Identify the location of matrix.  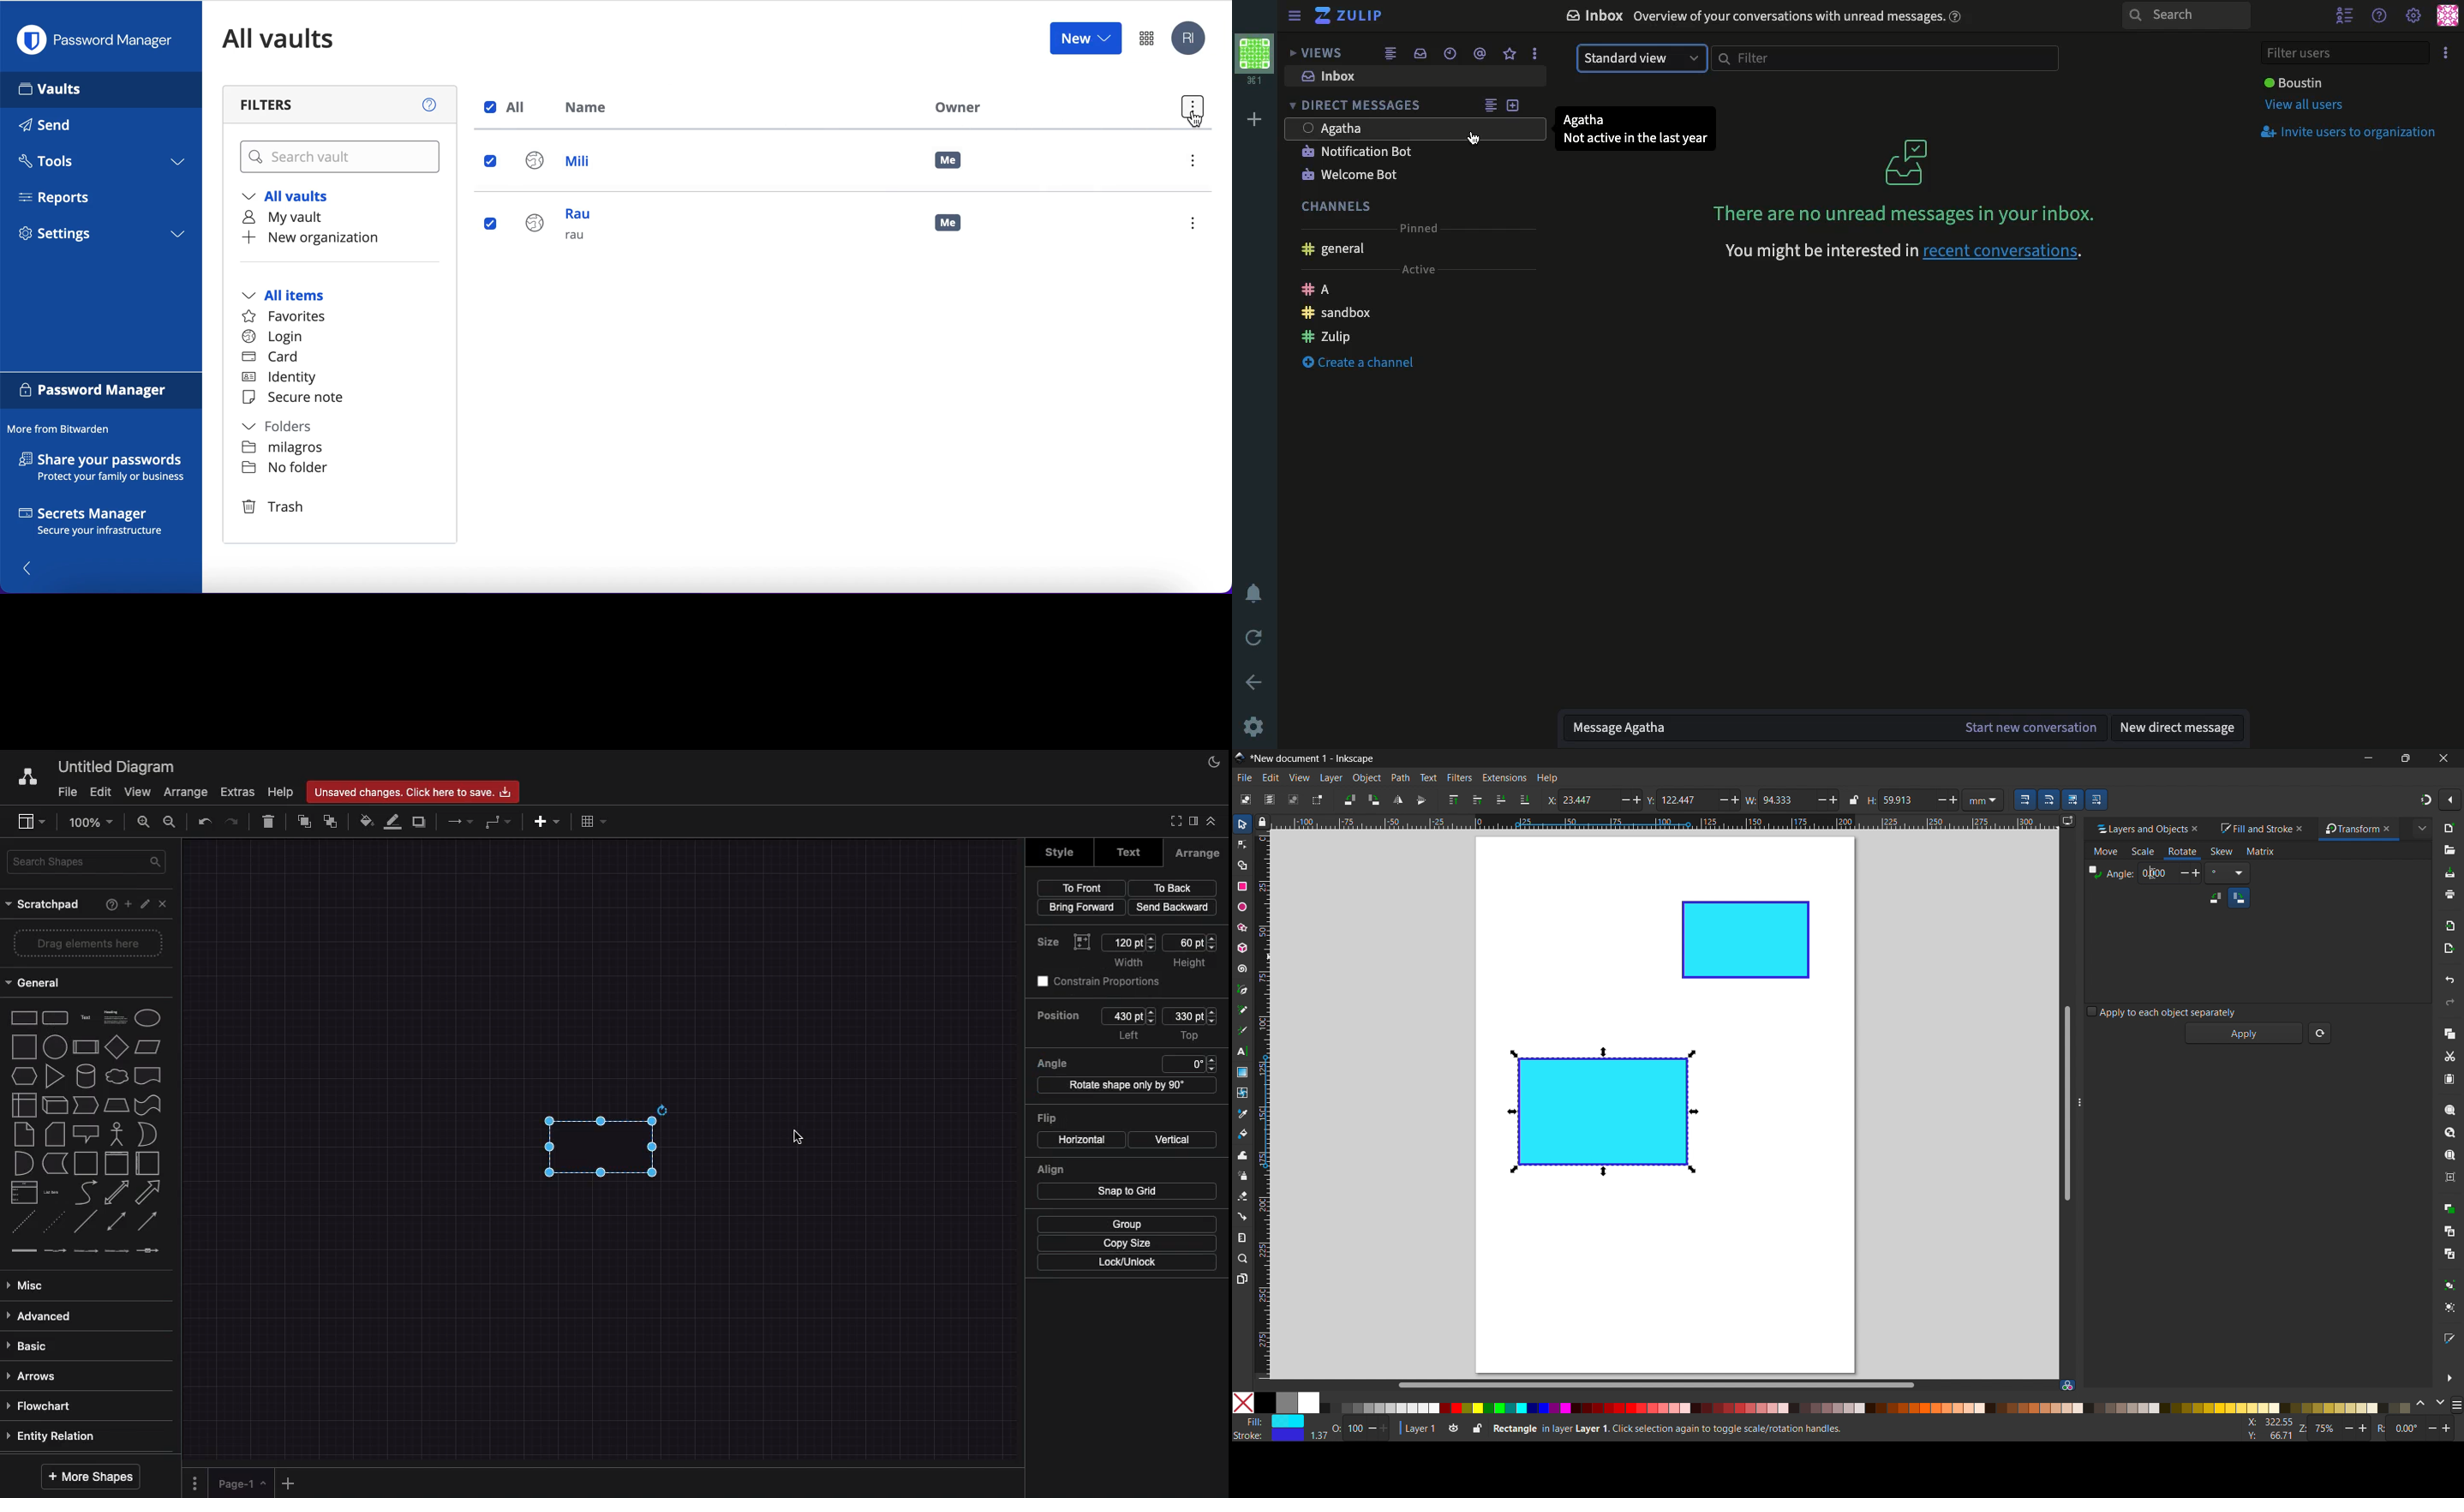
(2261, 852).